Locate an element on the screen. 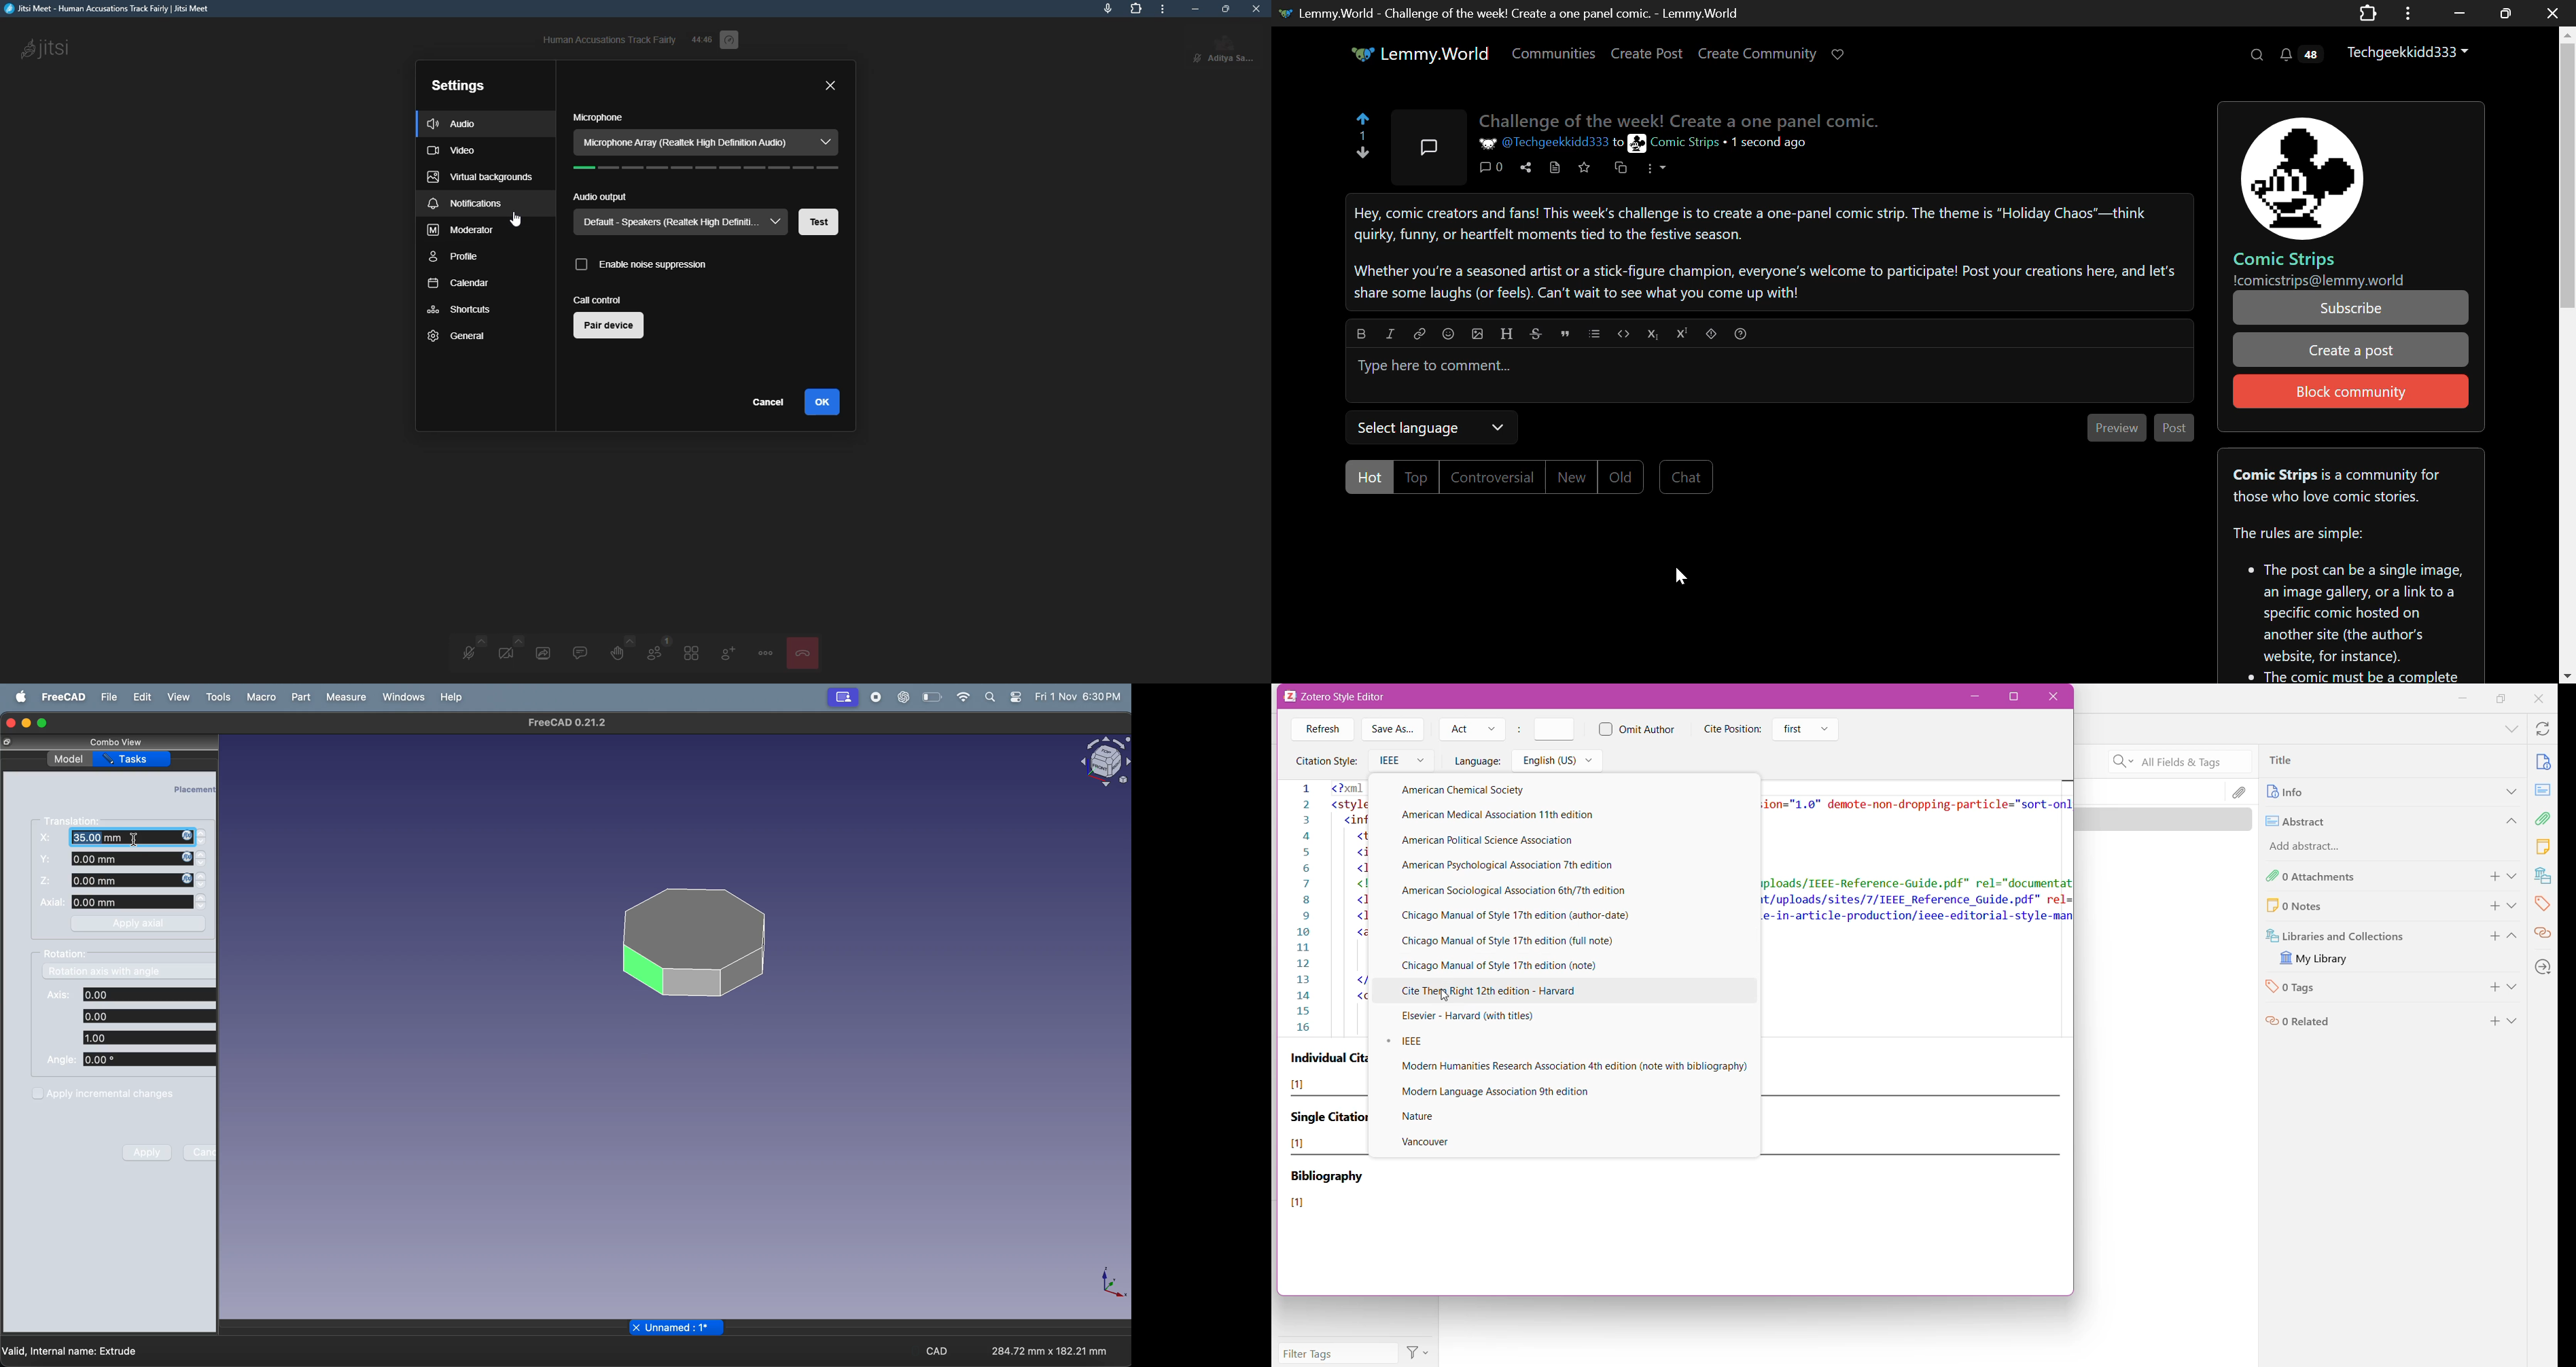 The width and height of the screenshot is (2576, 1372). Modern Language Association 9th edition is located at coordinates (1509, 1093).